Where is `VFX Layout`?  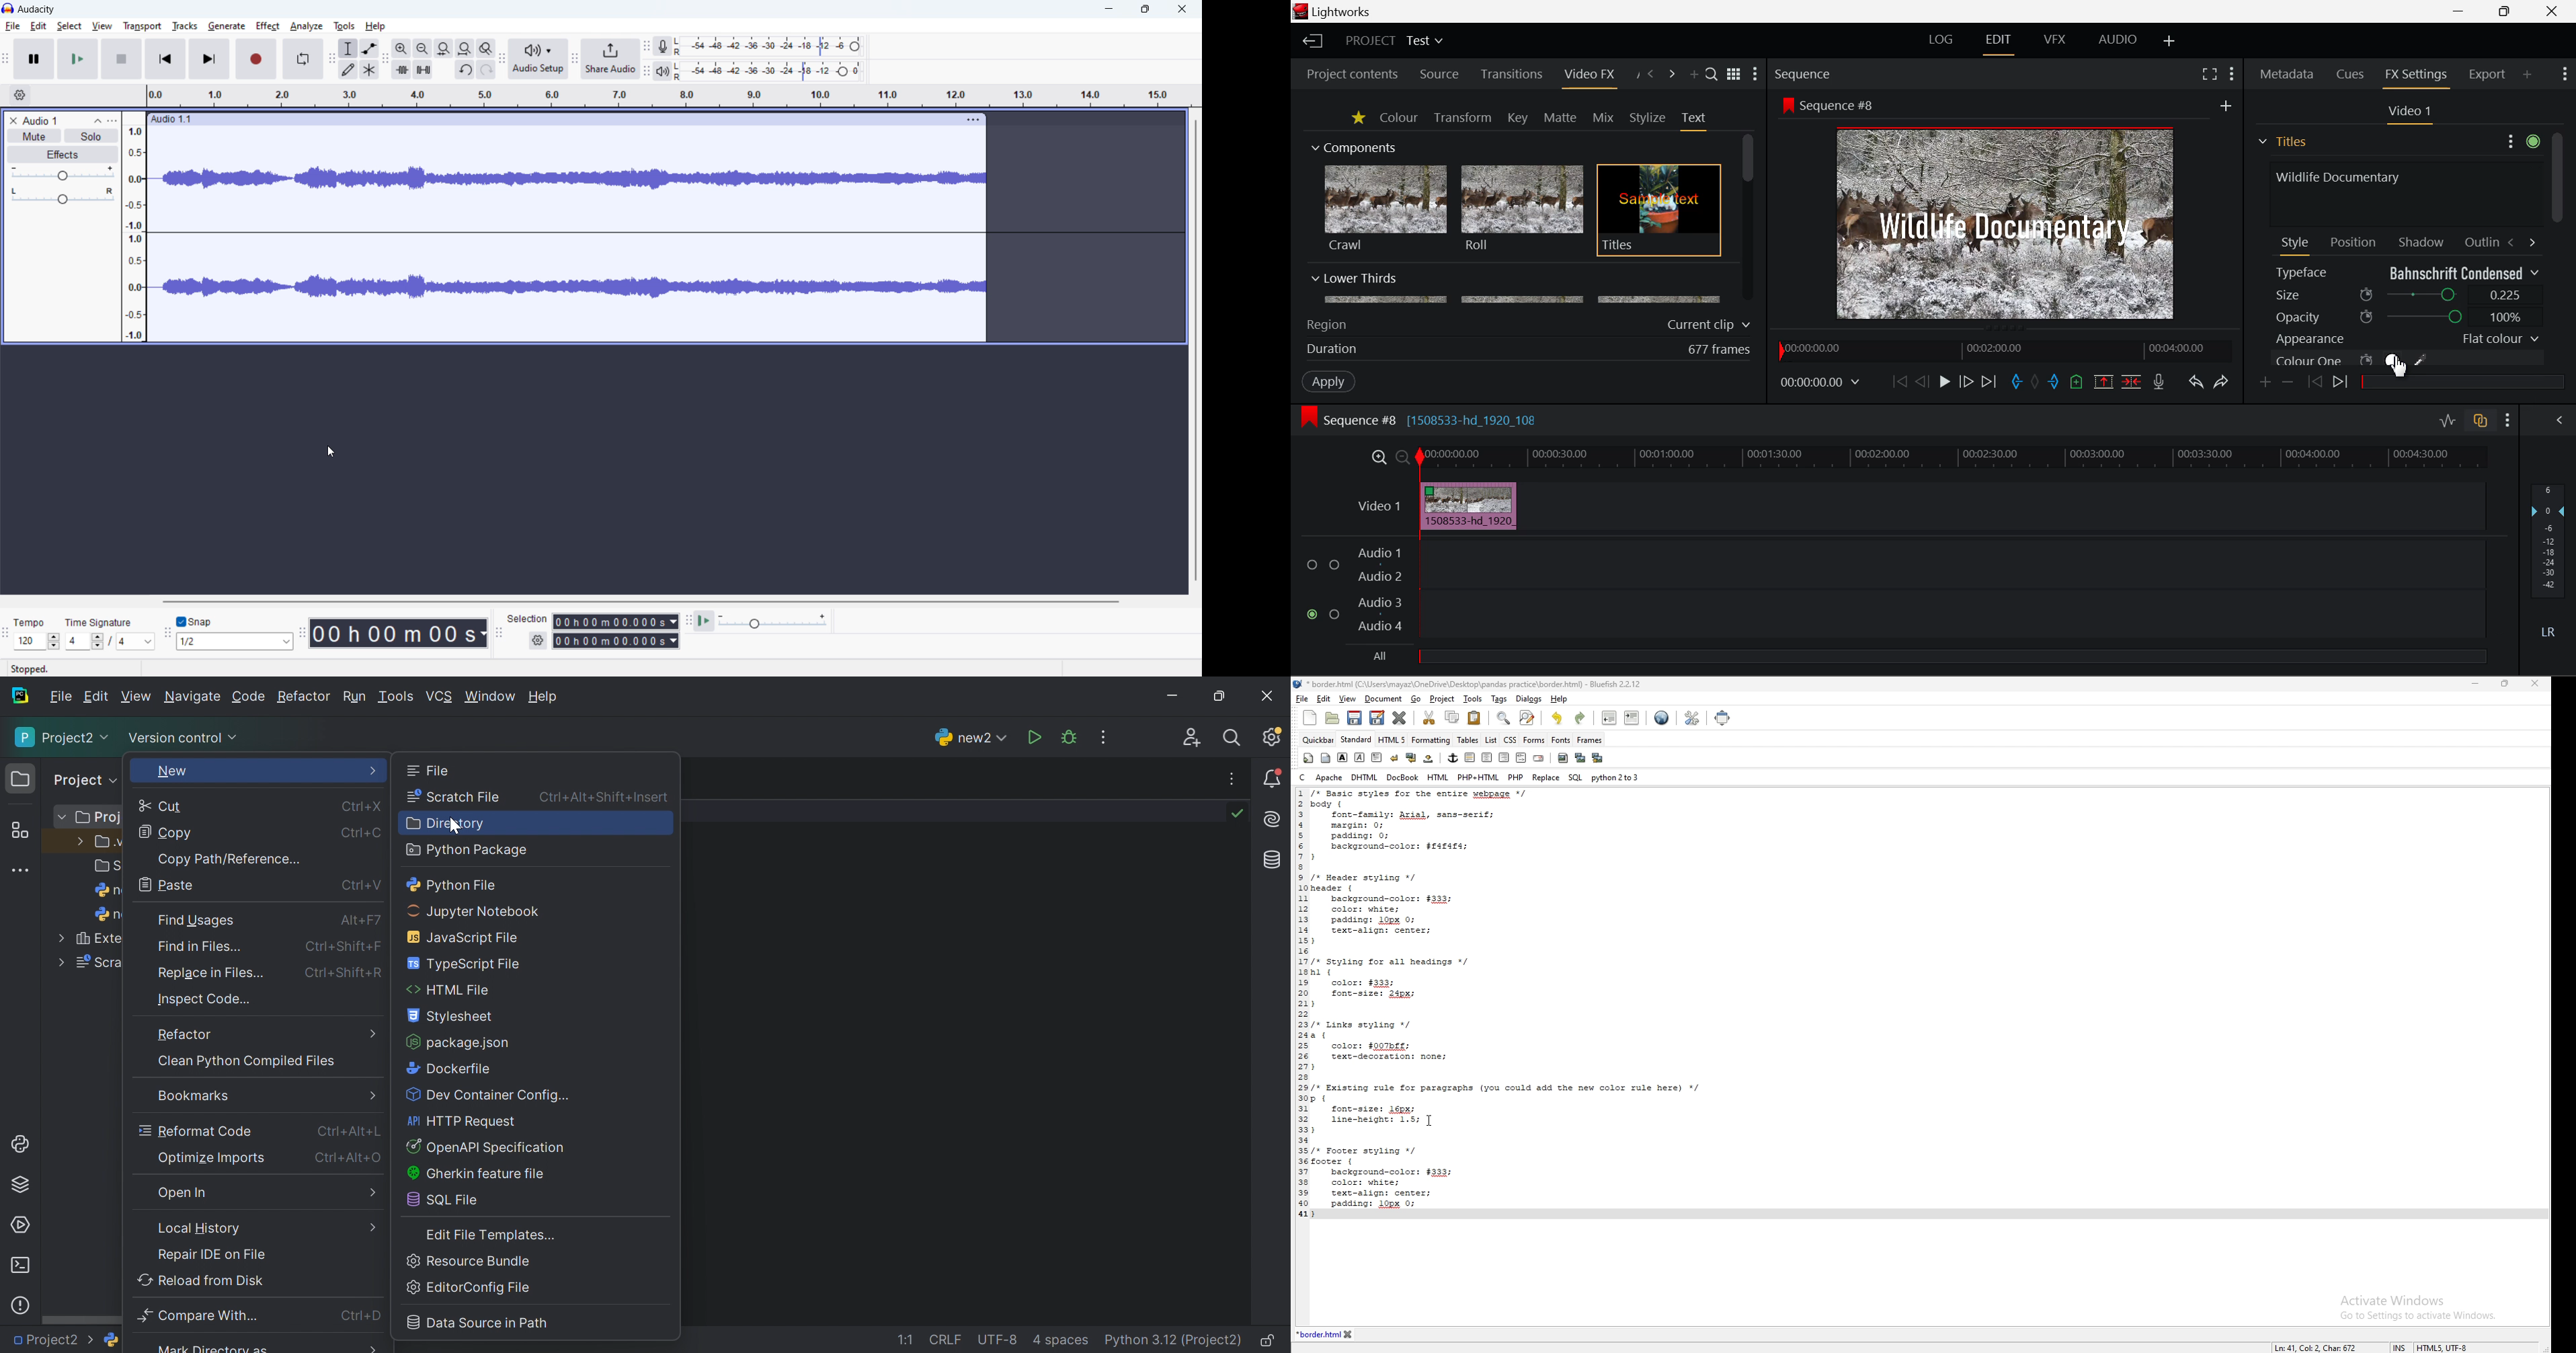
VFX Layout is located at coordinates (2054, 40).